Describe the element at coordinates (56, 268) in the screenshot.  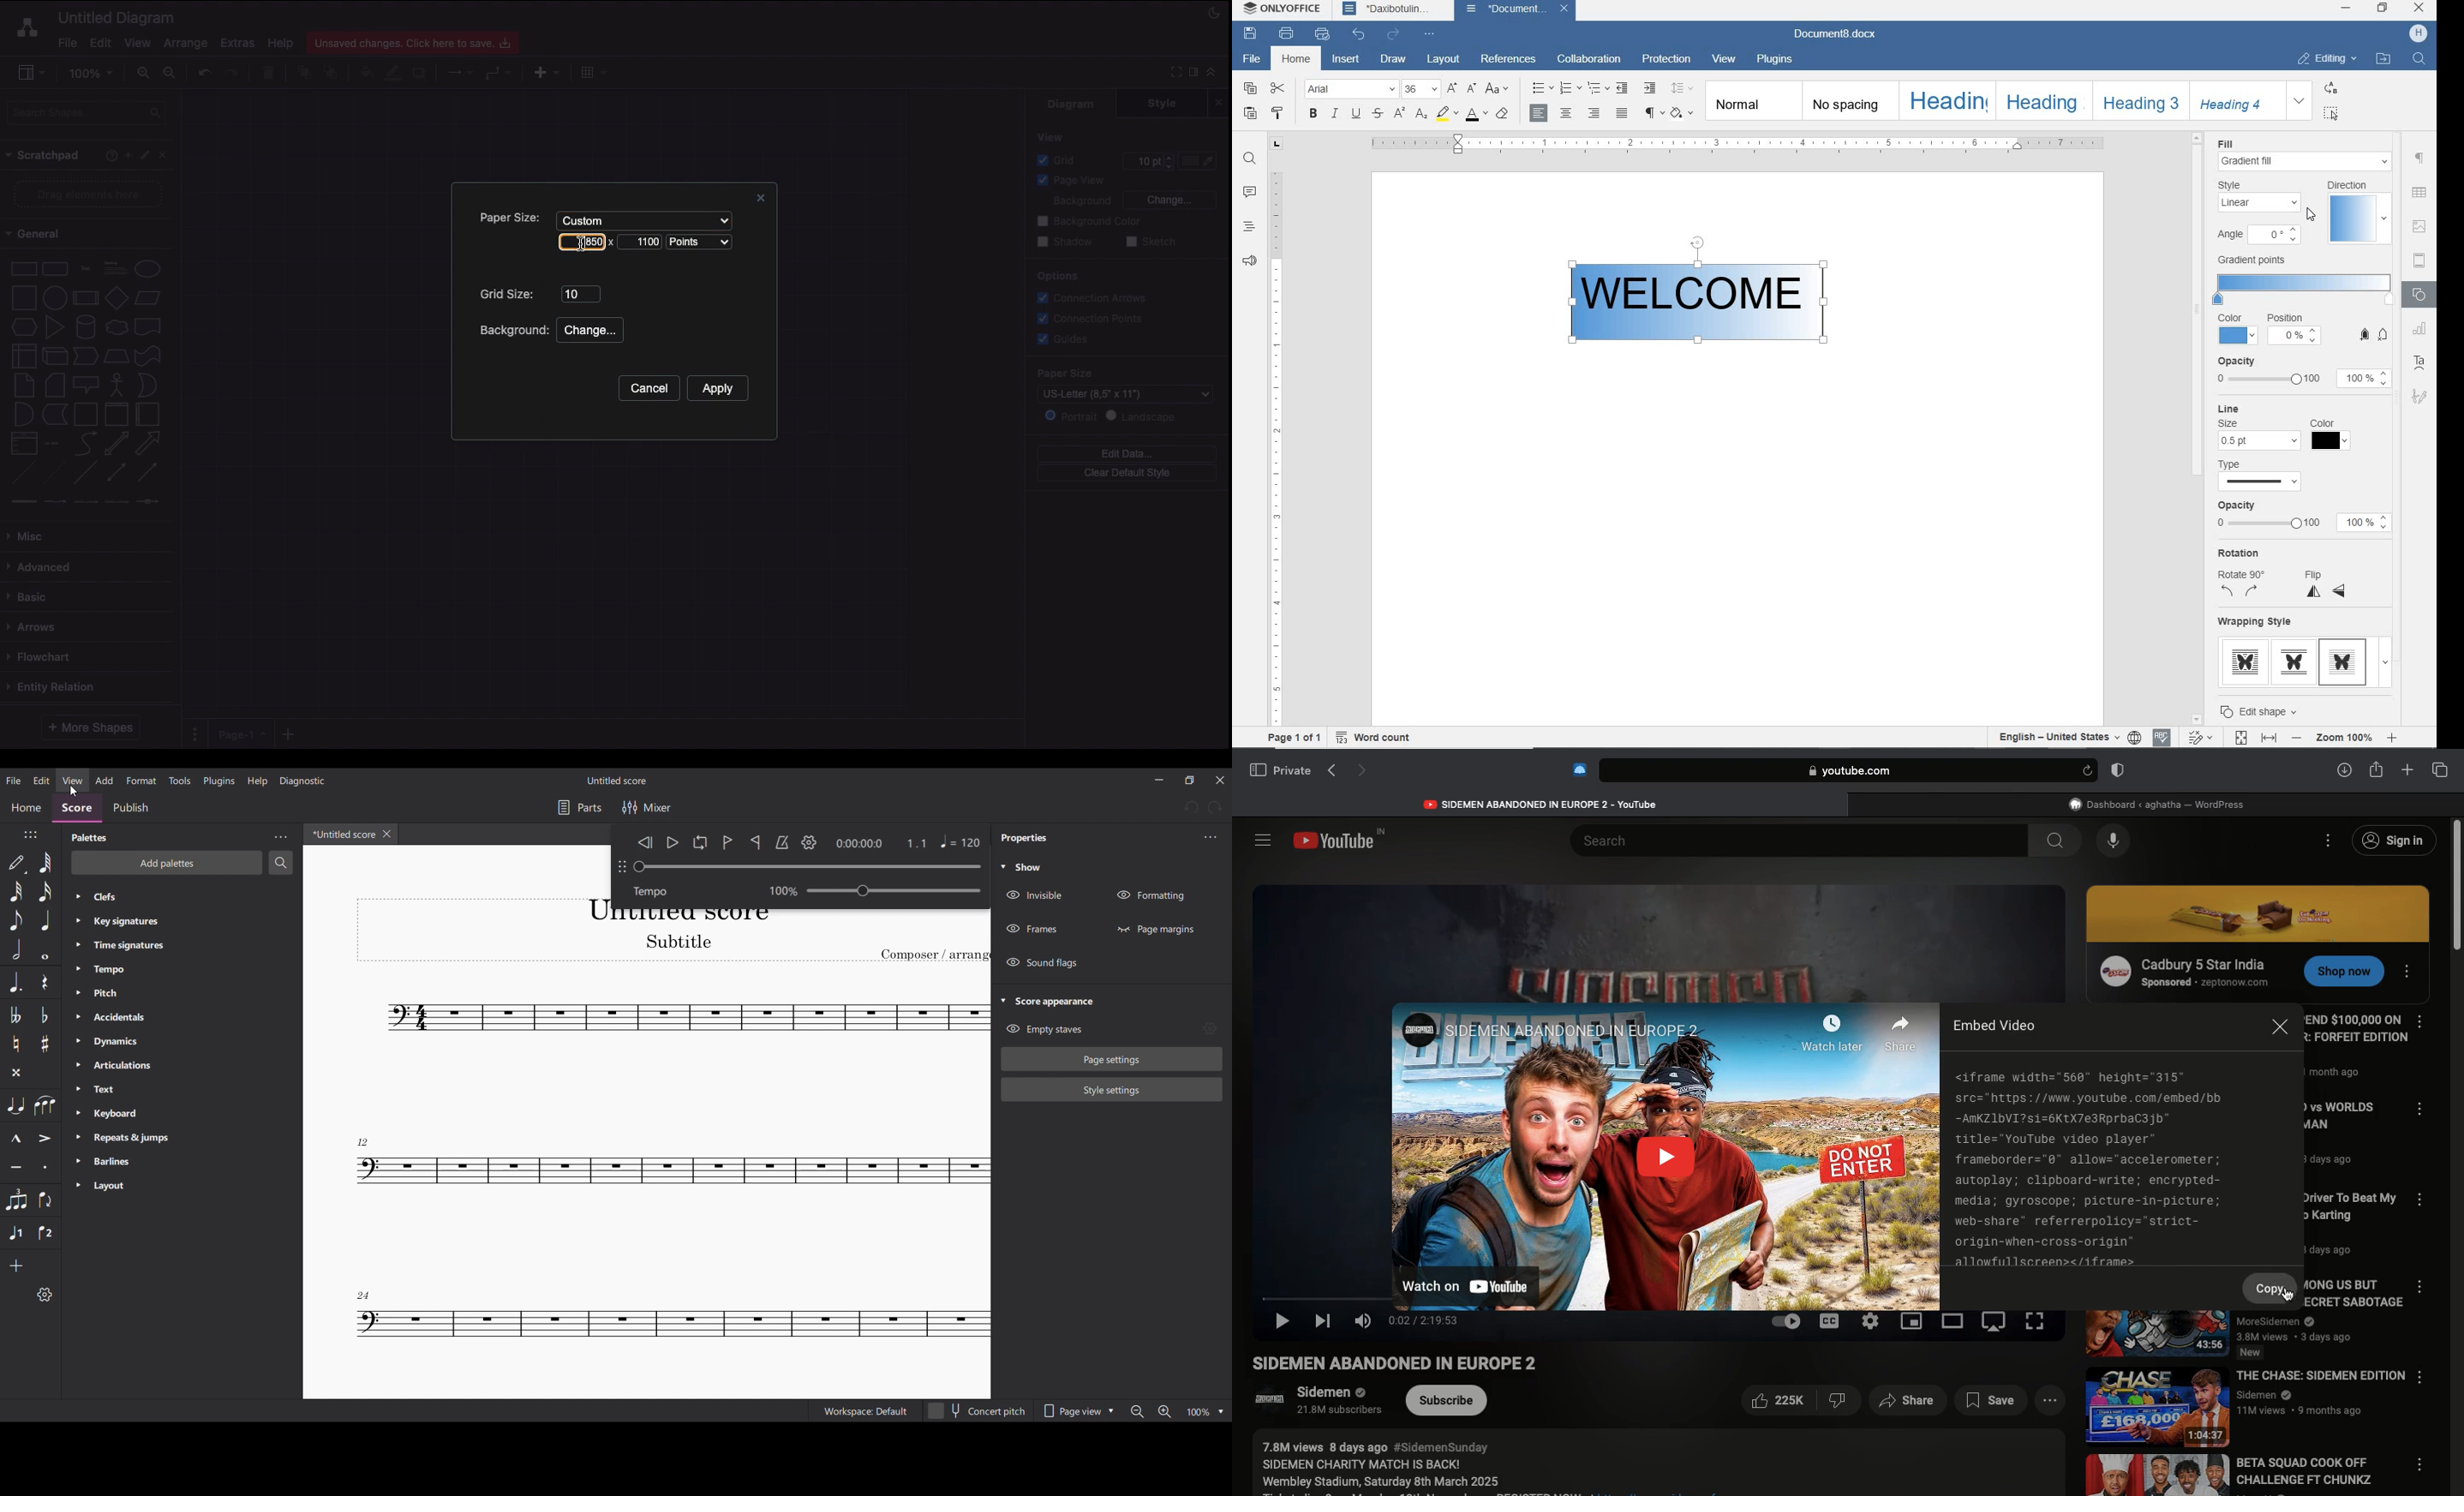
I see `Rounded rectangle` at that location.